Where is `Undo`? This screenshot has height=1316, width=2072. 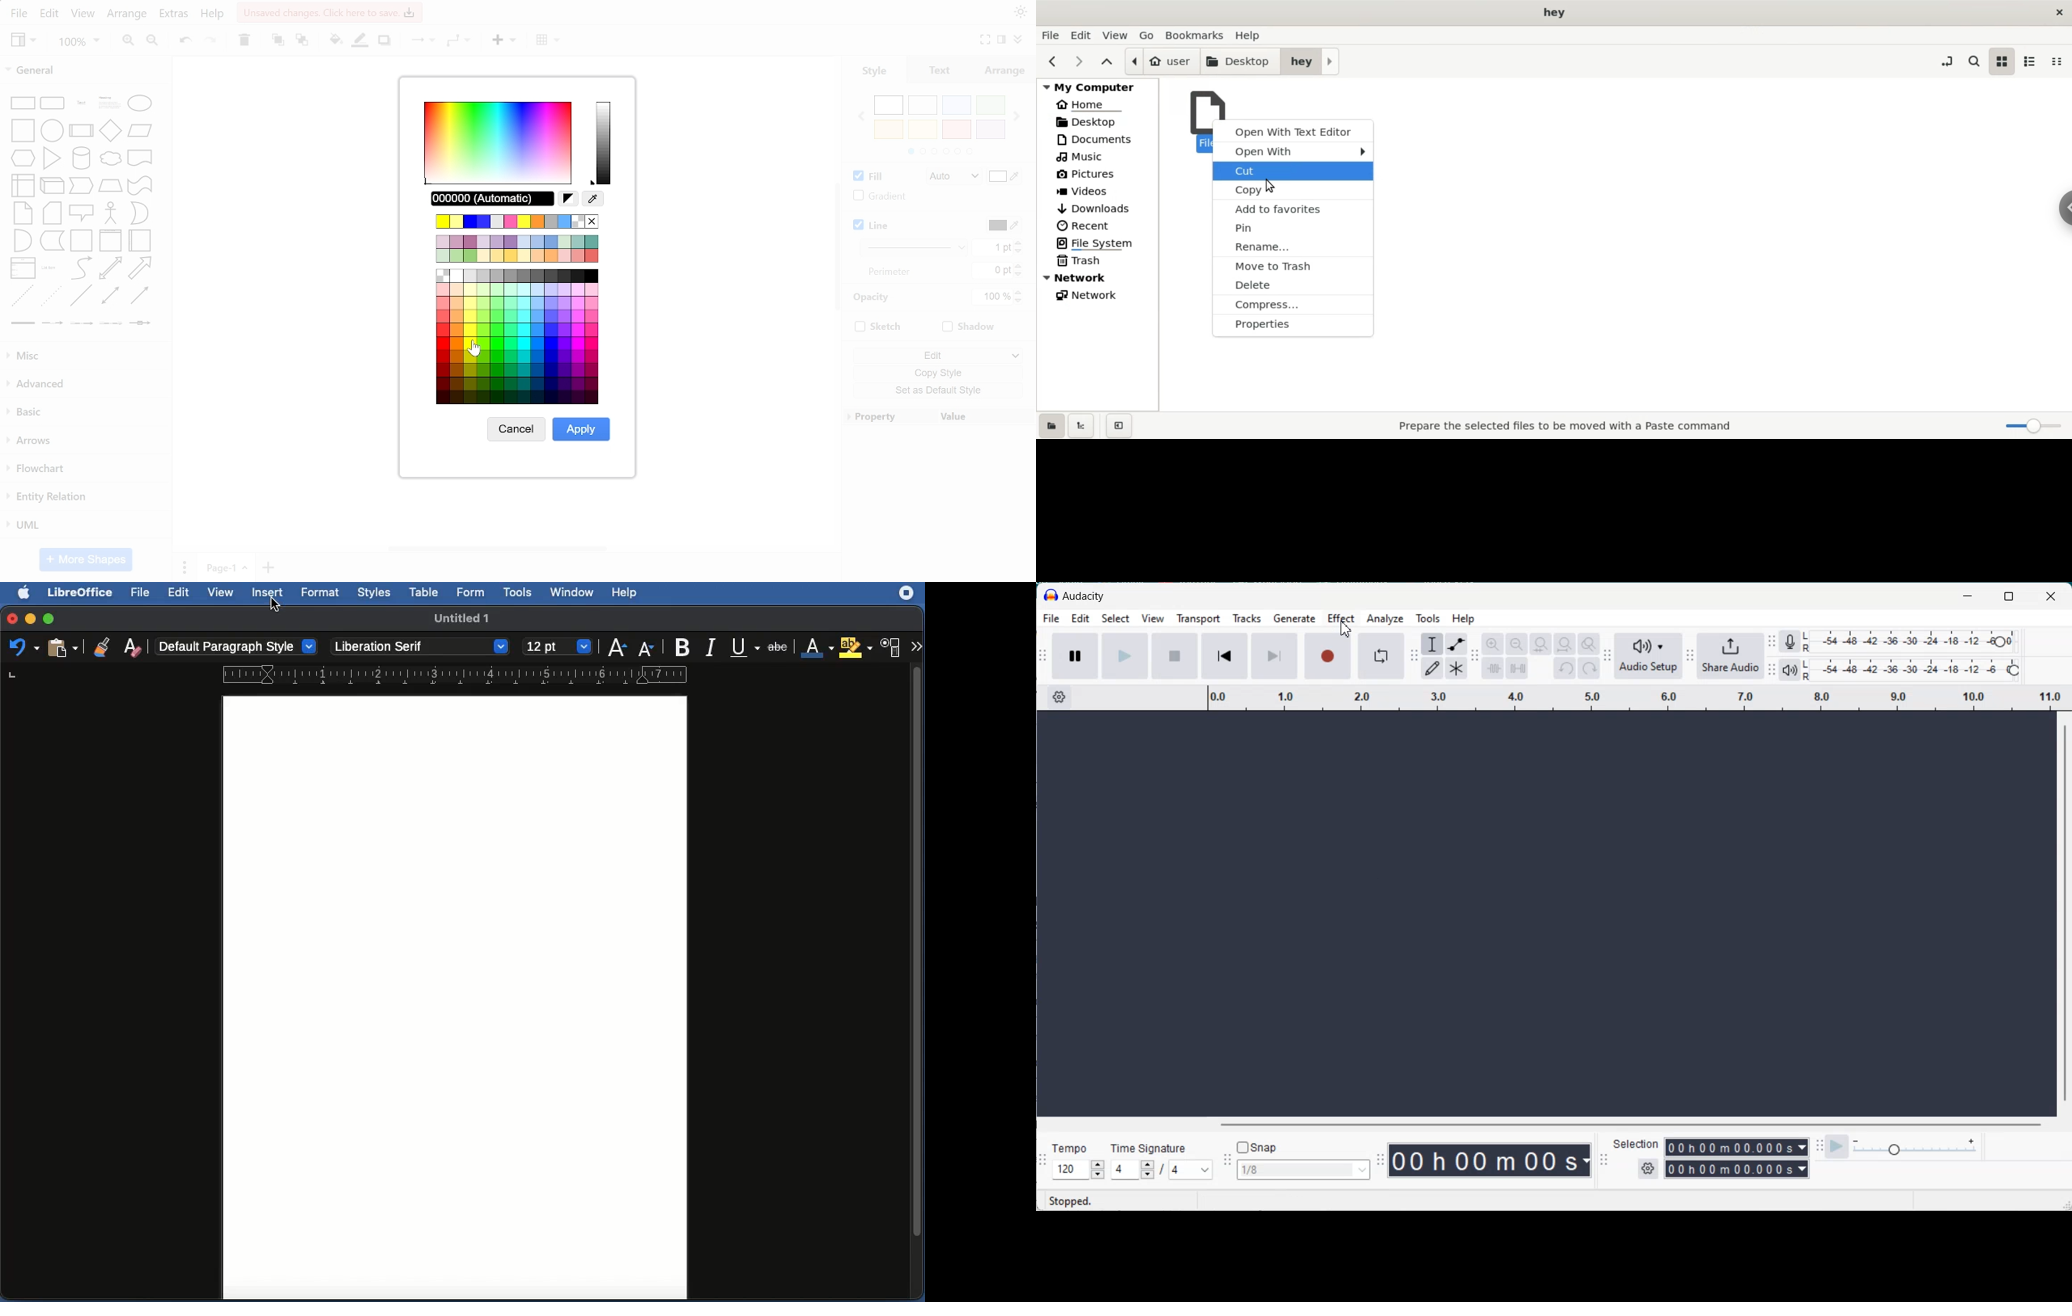
Undo is located at coordinates (1565, 668).